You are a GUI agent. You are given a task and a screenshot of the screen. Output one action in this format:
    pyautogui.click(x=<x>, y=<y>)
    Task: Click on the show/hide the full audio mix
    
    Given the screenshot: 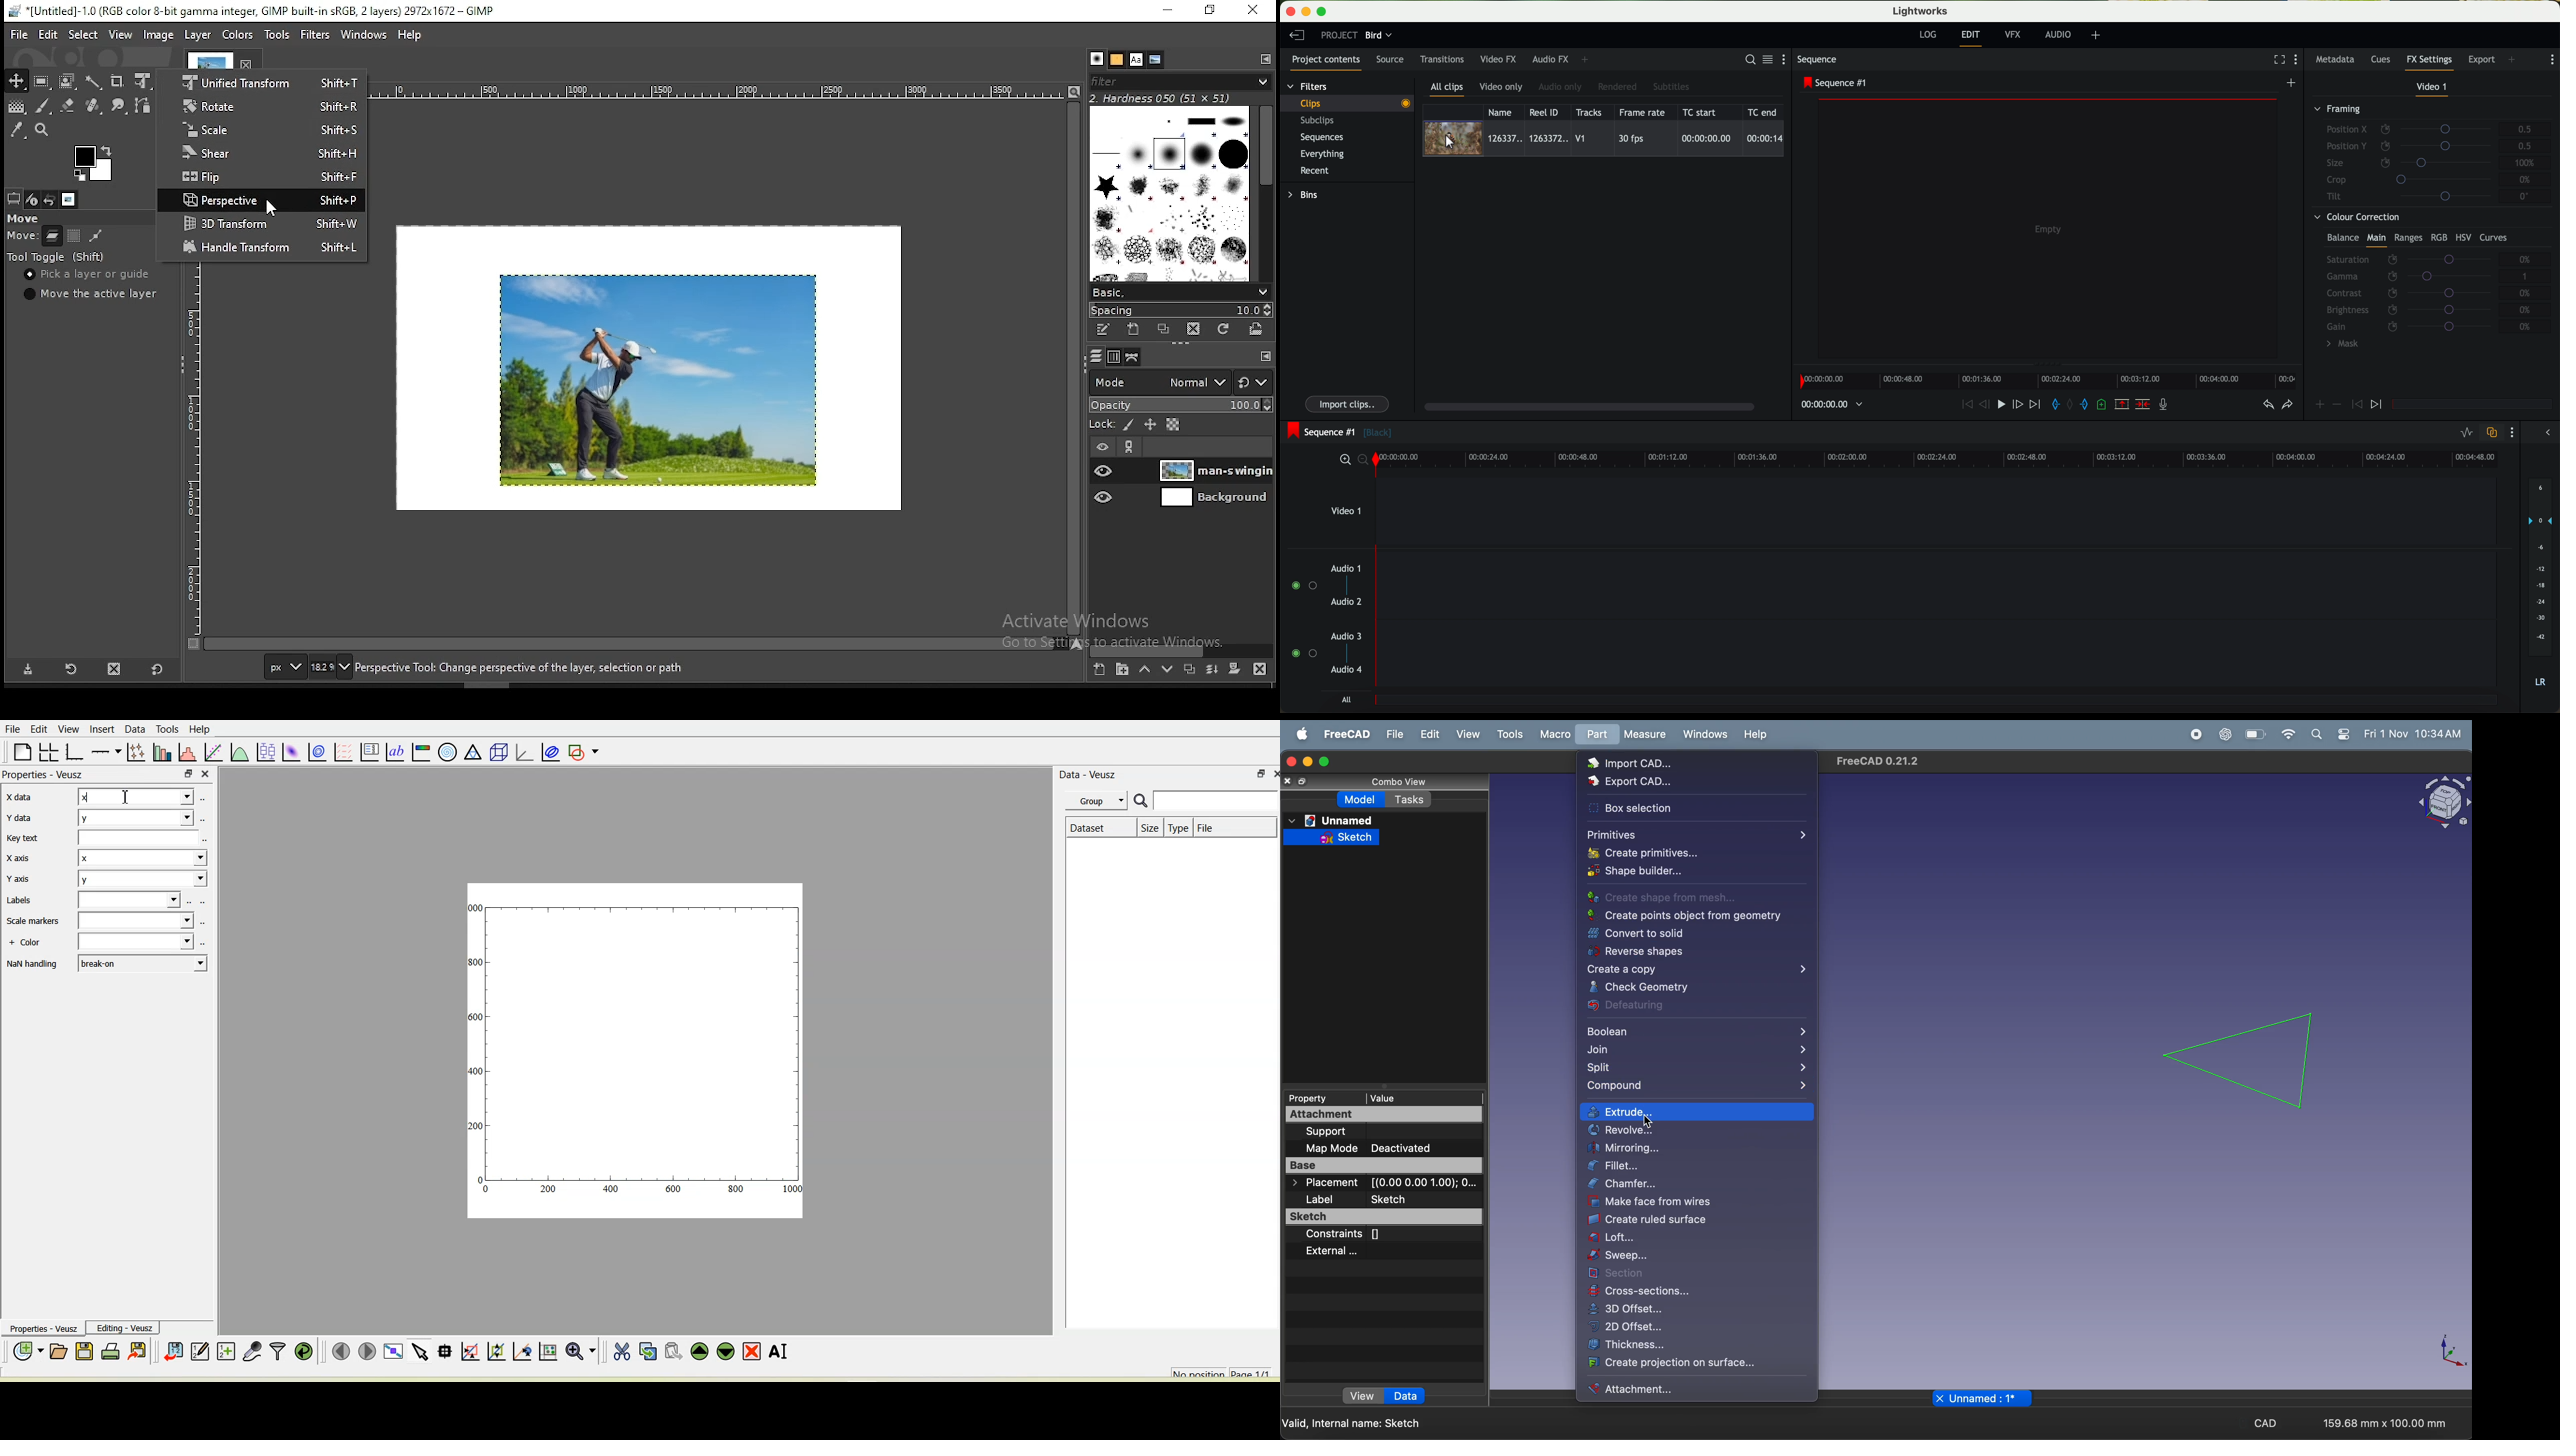 What is the action you would take?
    pyautogui.click(x=2545, y=433)
    